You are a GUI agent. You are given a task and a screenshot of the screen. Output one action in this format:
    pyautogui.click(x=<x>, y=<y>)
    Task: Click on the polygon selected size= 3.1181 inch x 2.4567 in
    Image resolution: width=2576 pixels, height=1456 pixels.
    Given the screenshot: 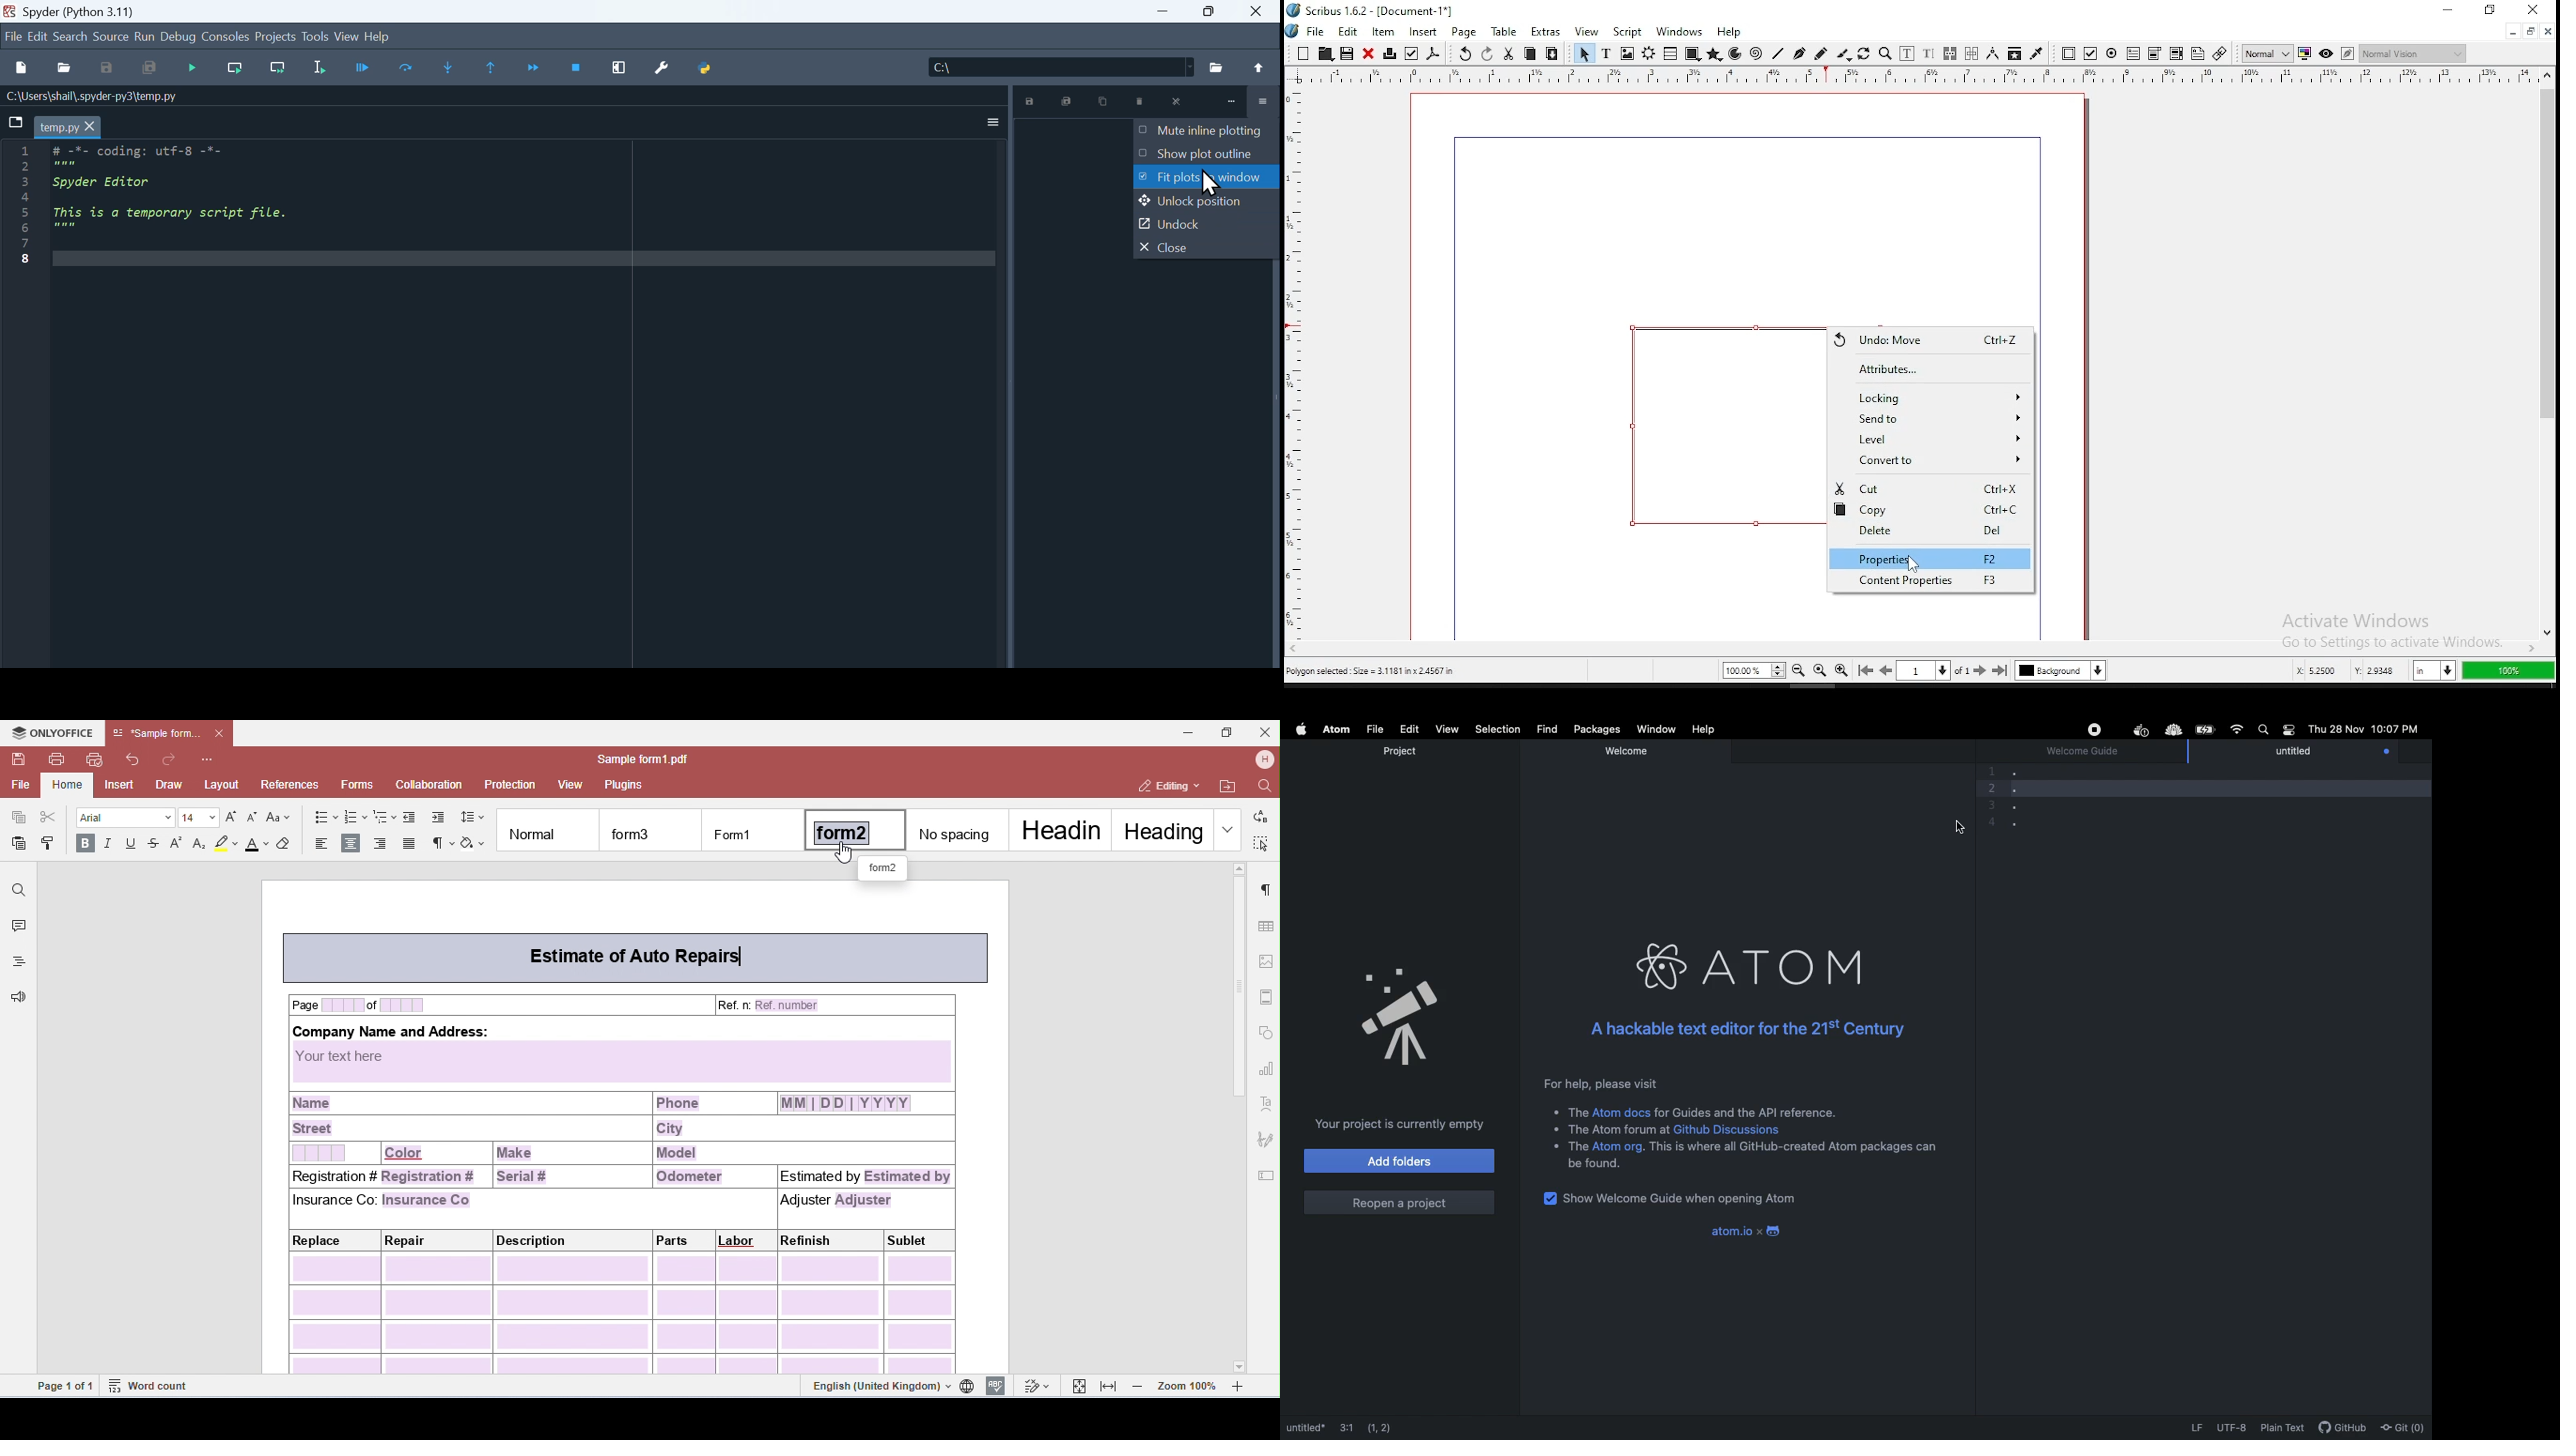 What is the action you would take?
    pyautogui.click(x=1374, y=673)
    